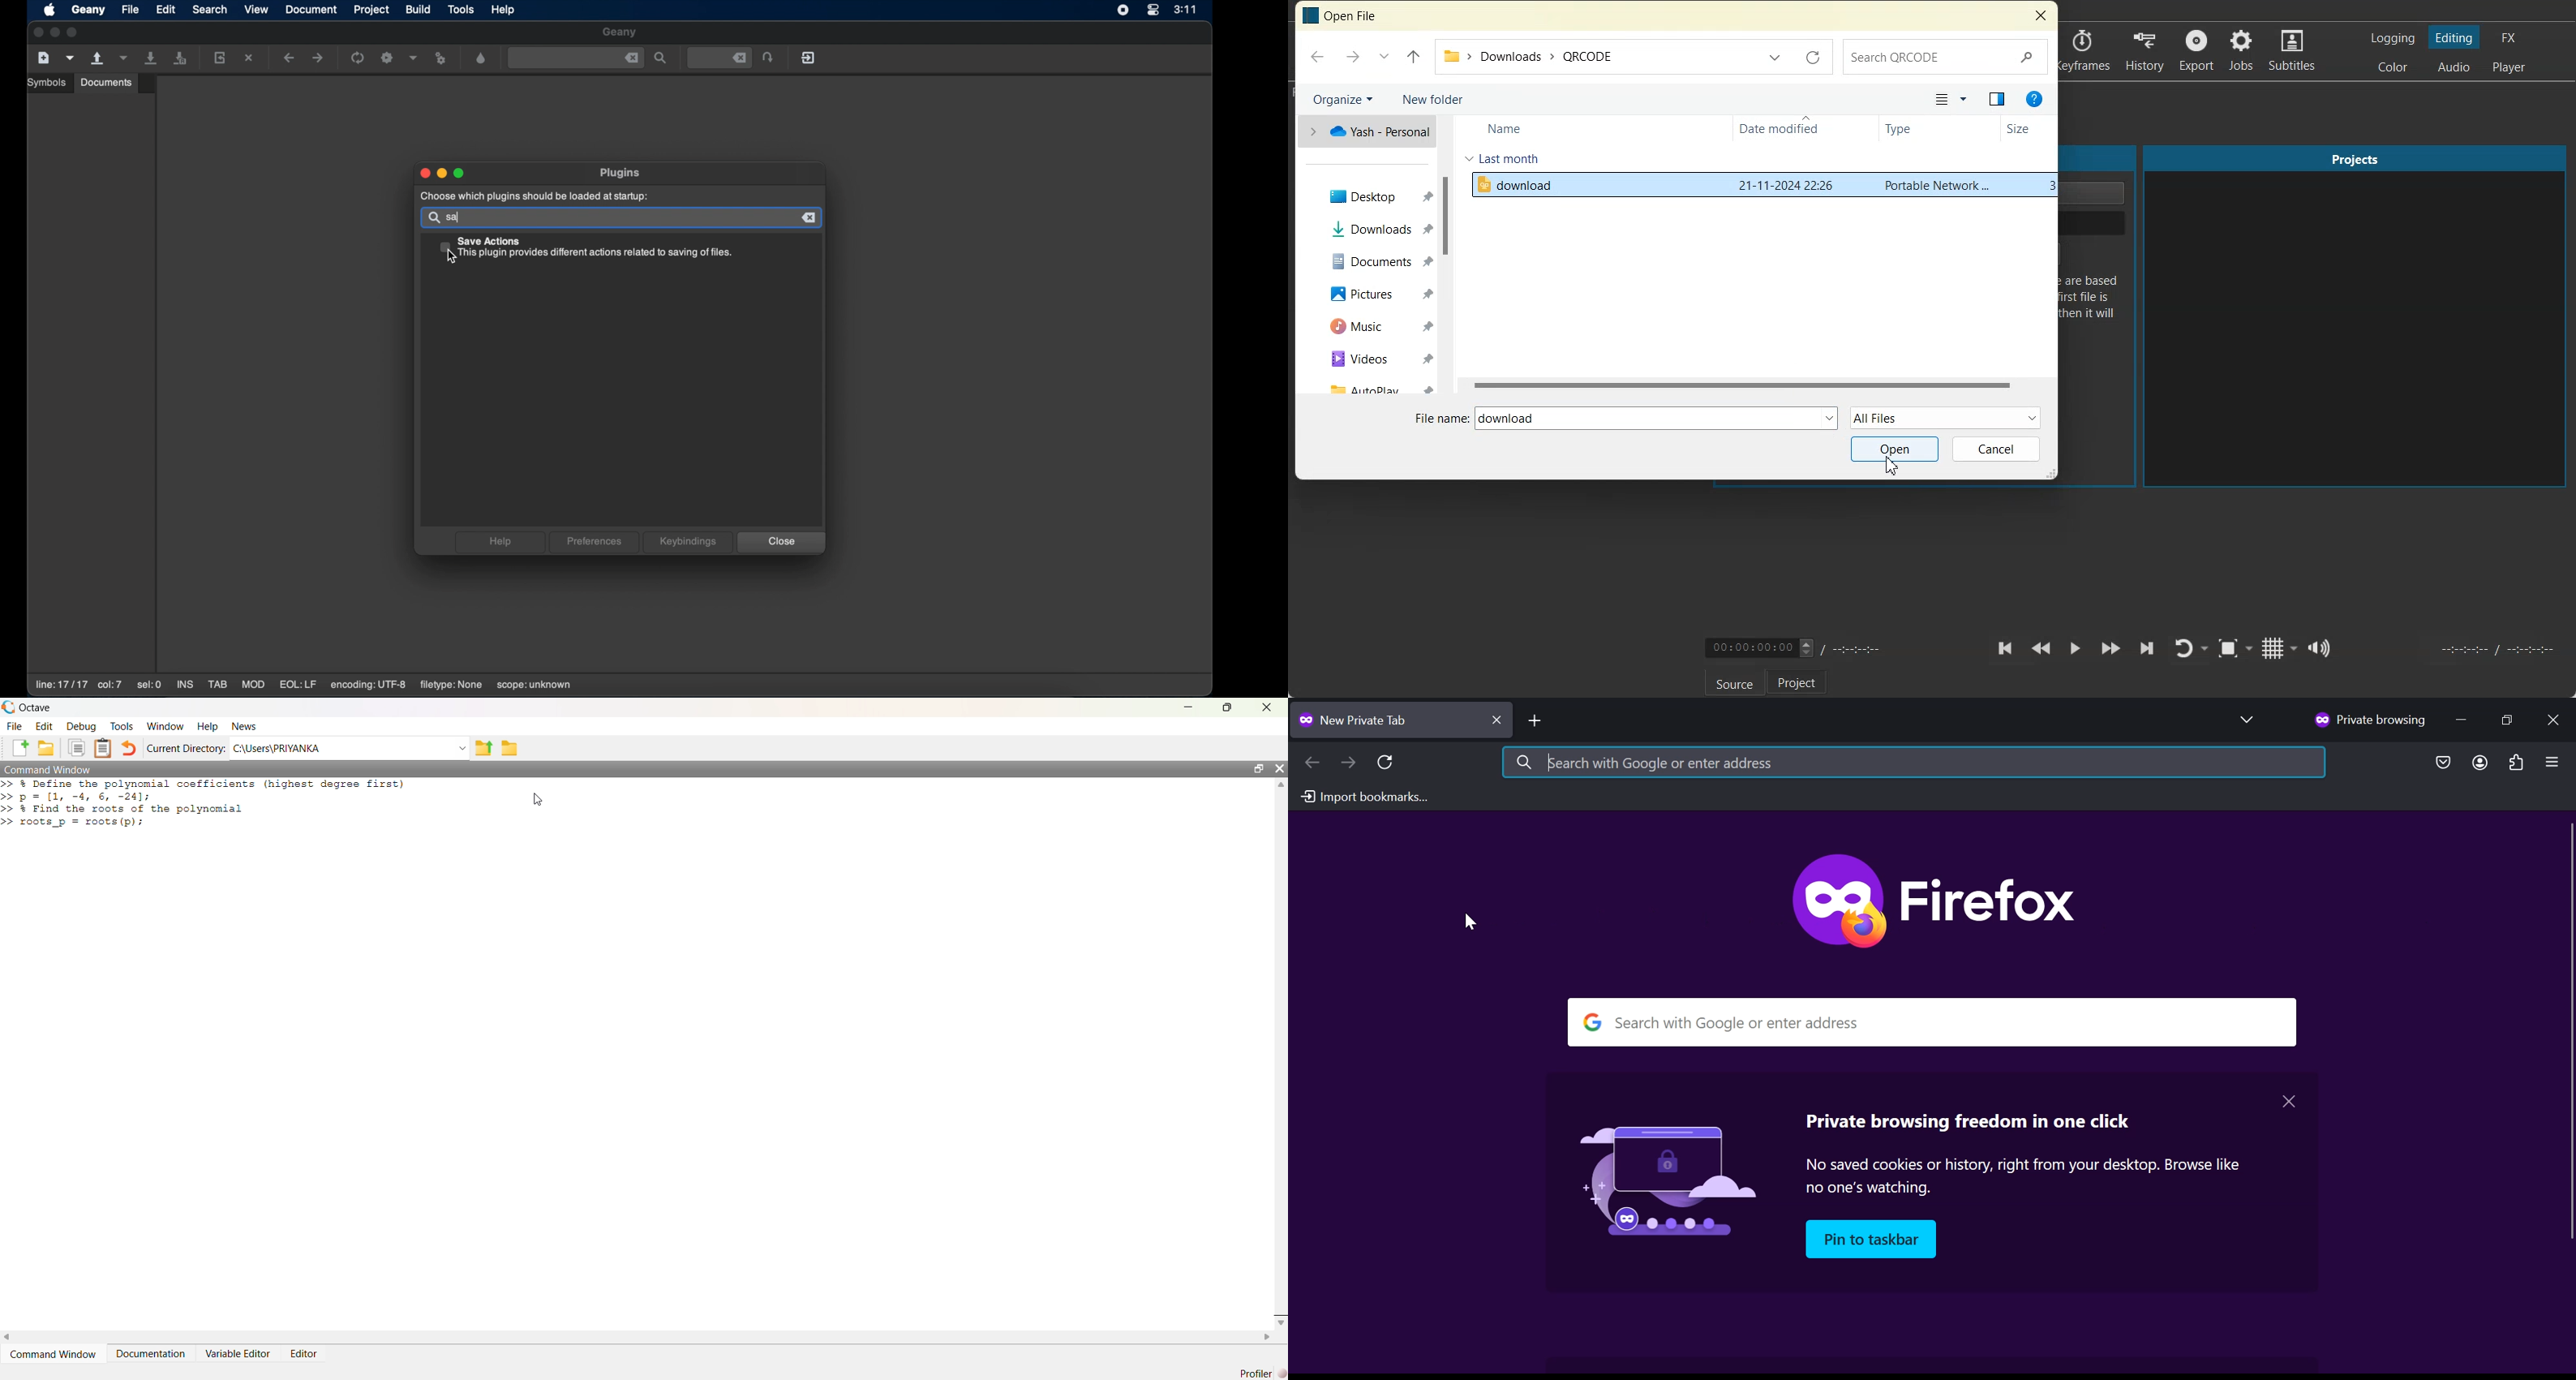 Image resolution: width=2576 pixels, height=1400 pixels. What do you see at coordinates (484, 749) in the screenshot?
I see `Upload Folder` at bounding box center [484, 749].